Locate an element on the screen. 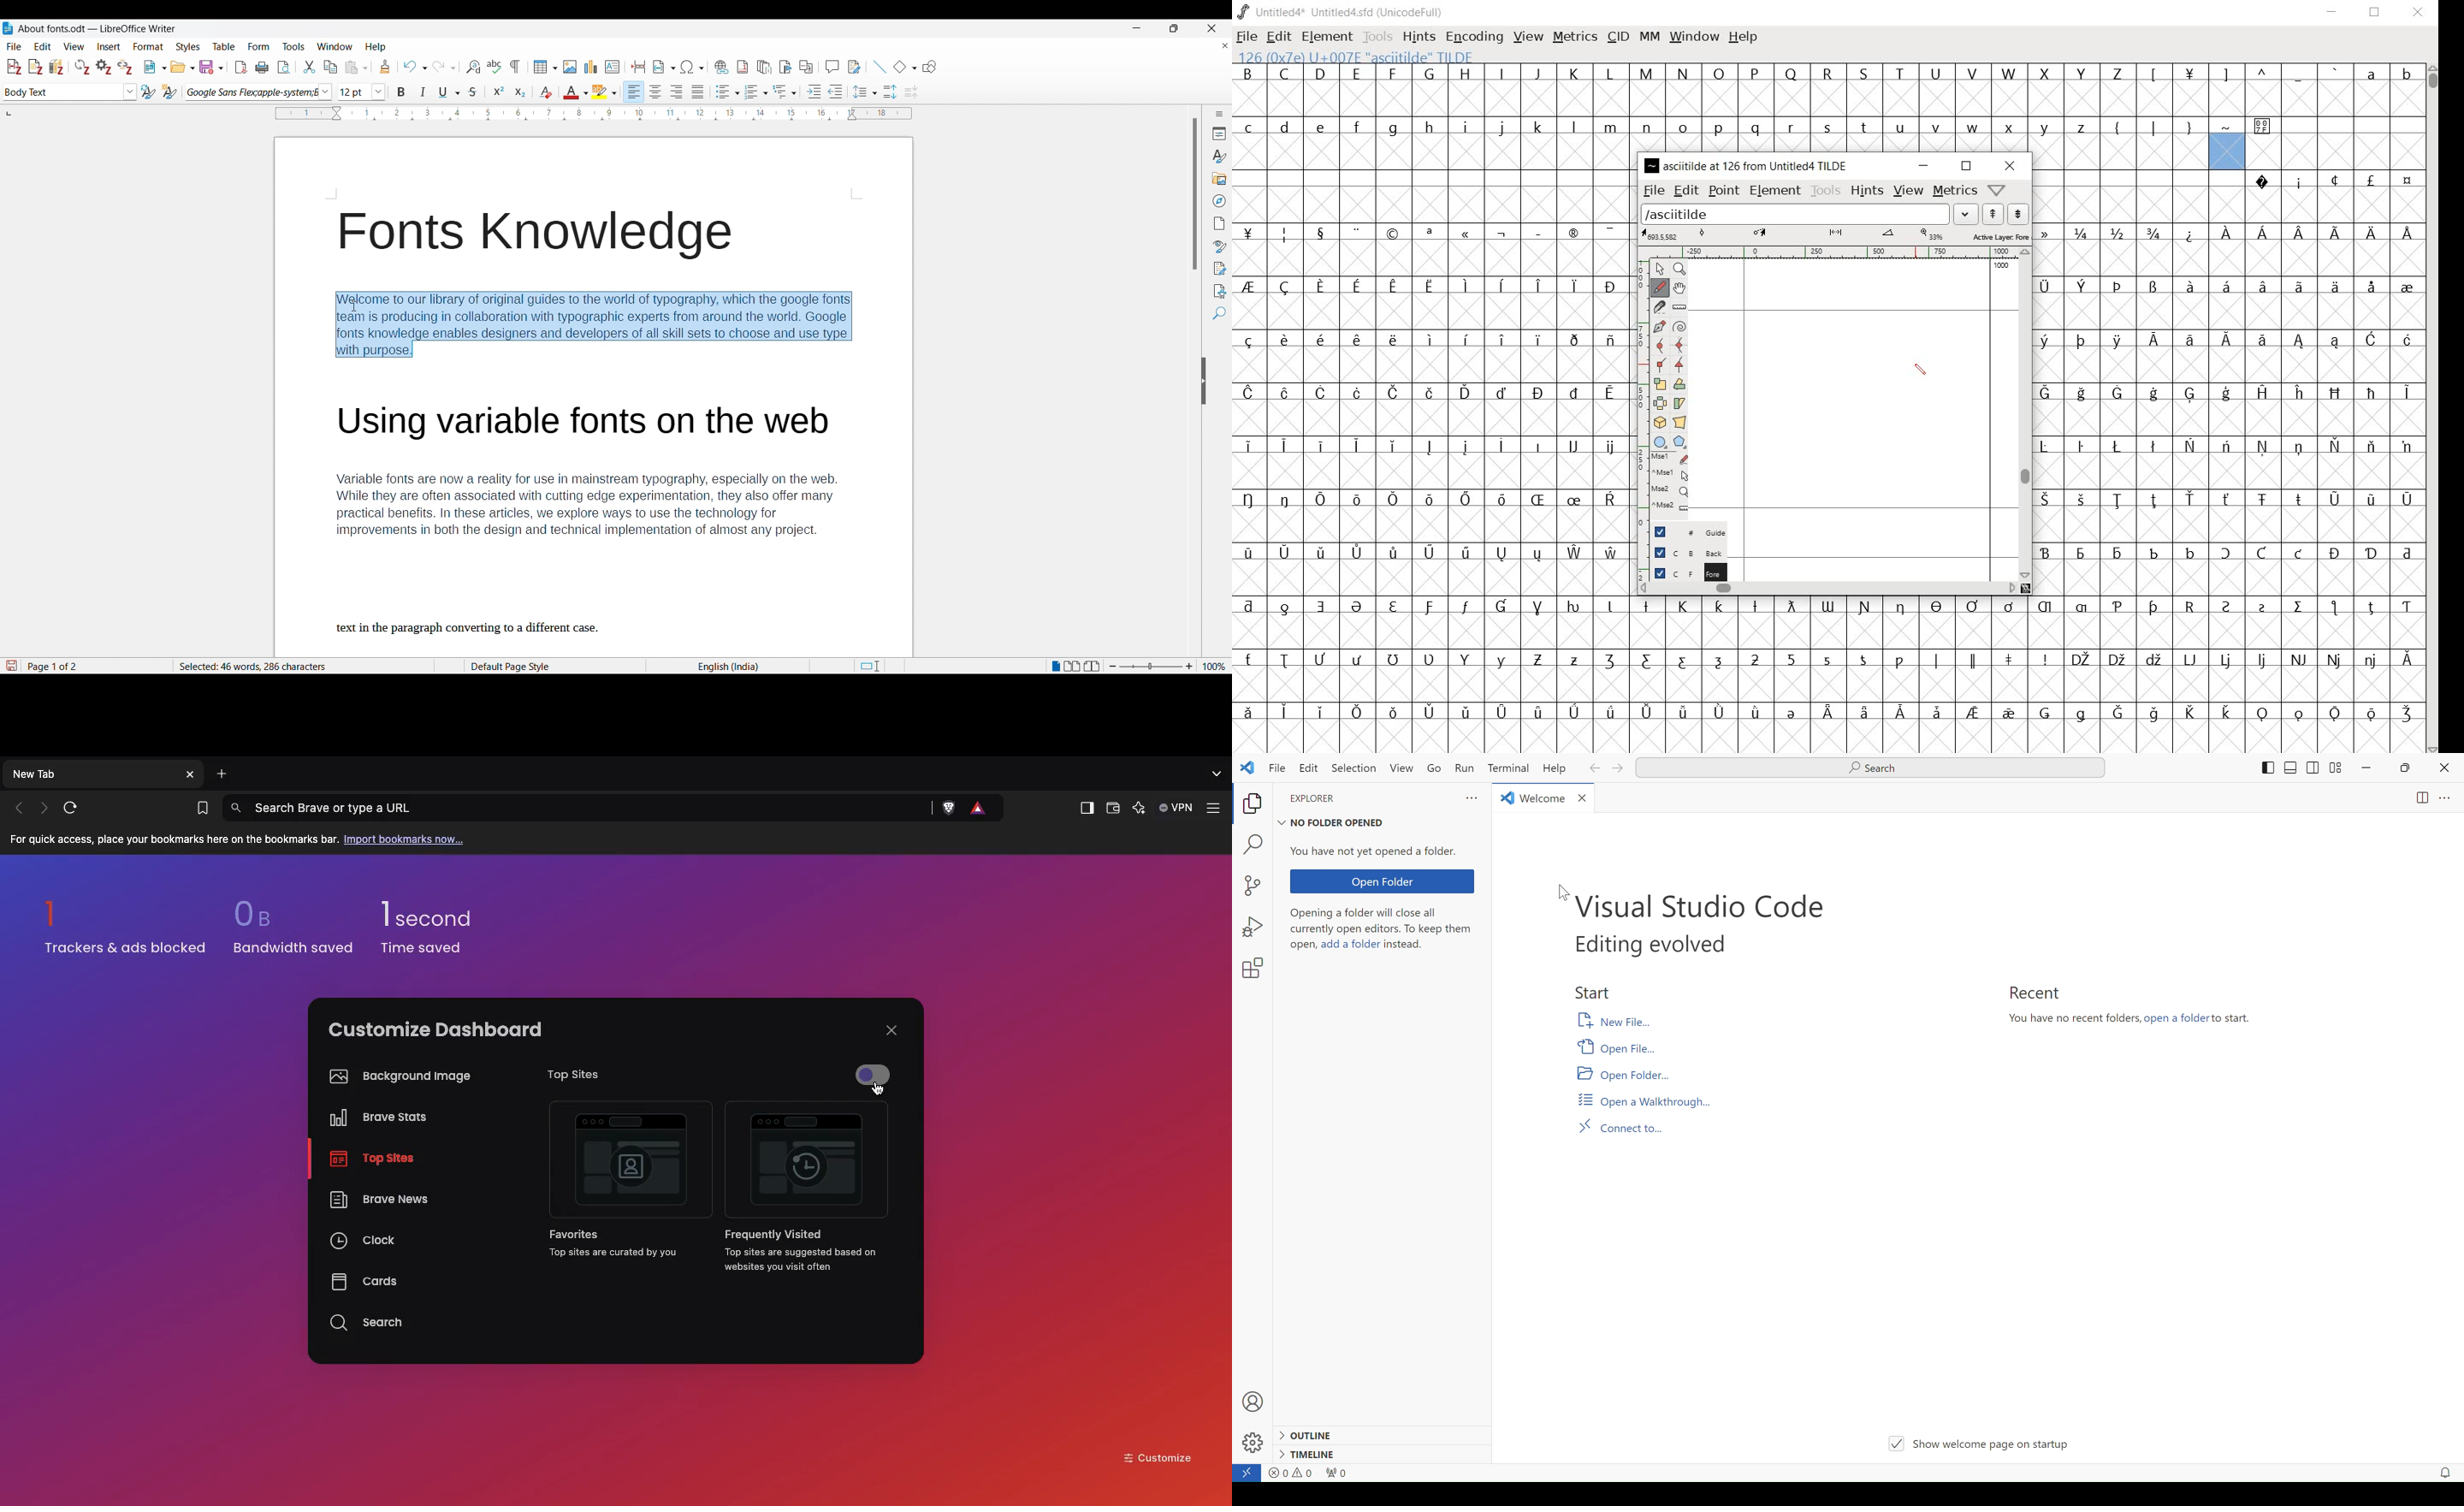 This screenshot has width=2464, height=1512. Customize and control Brave is located at coordinates (1217, 809).